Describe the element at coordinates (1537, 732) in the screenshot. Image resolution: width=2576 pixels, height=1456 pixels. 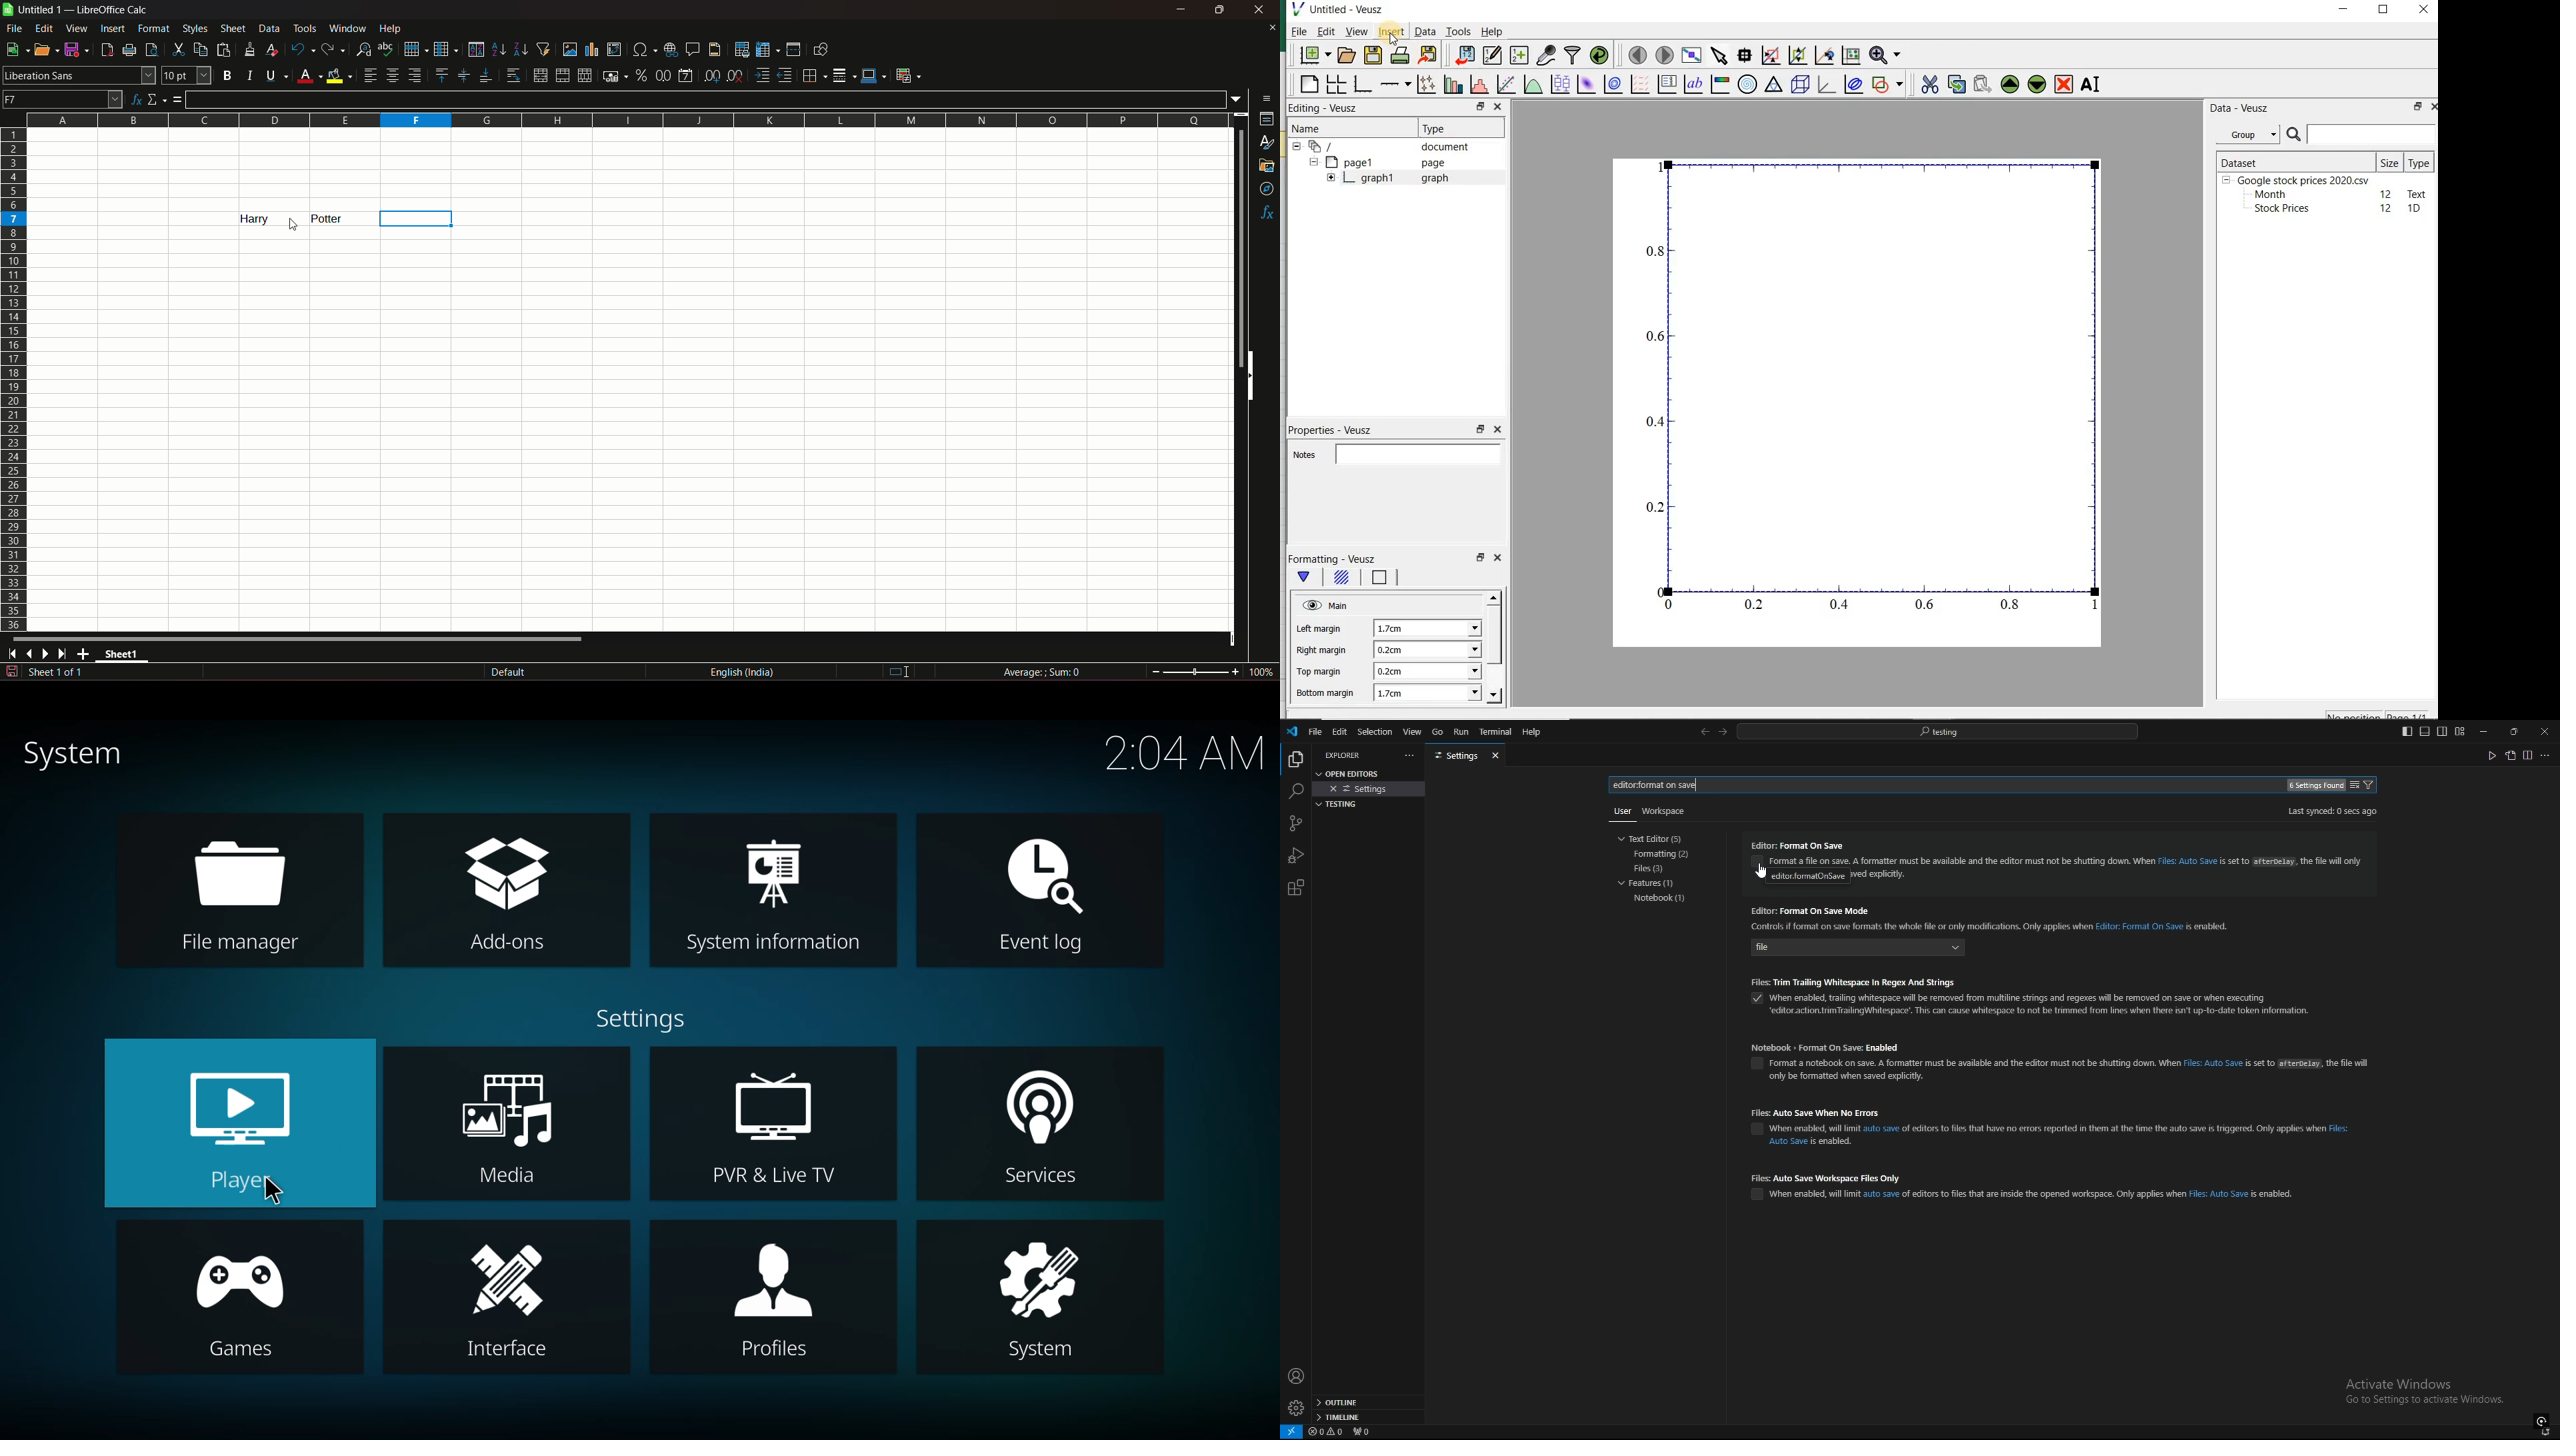
I see `help` at that location.